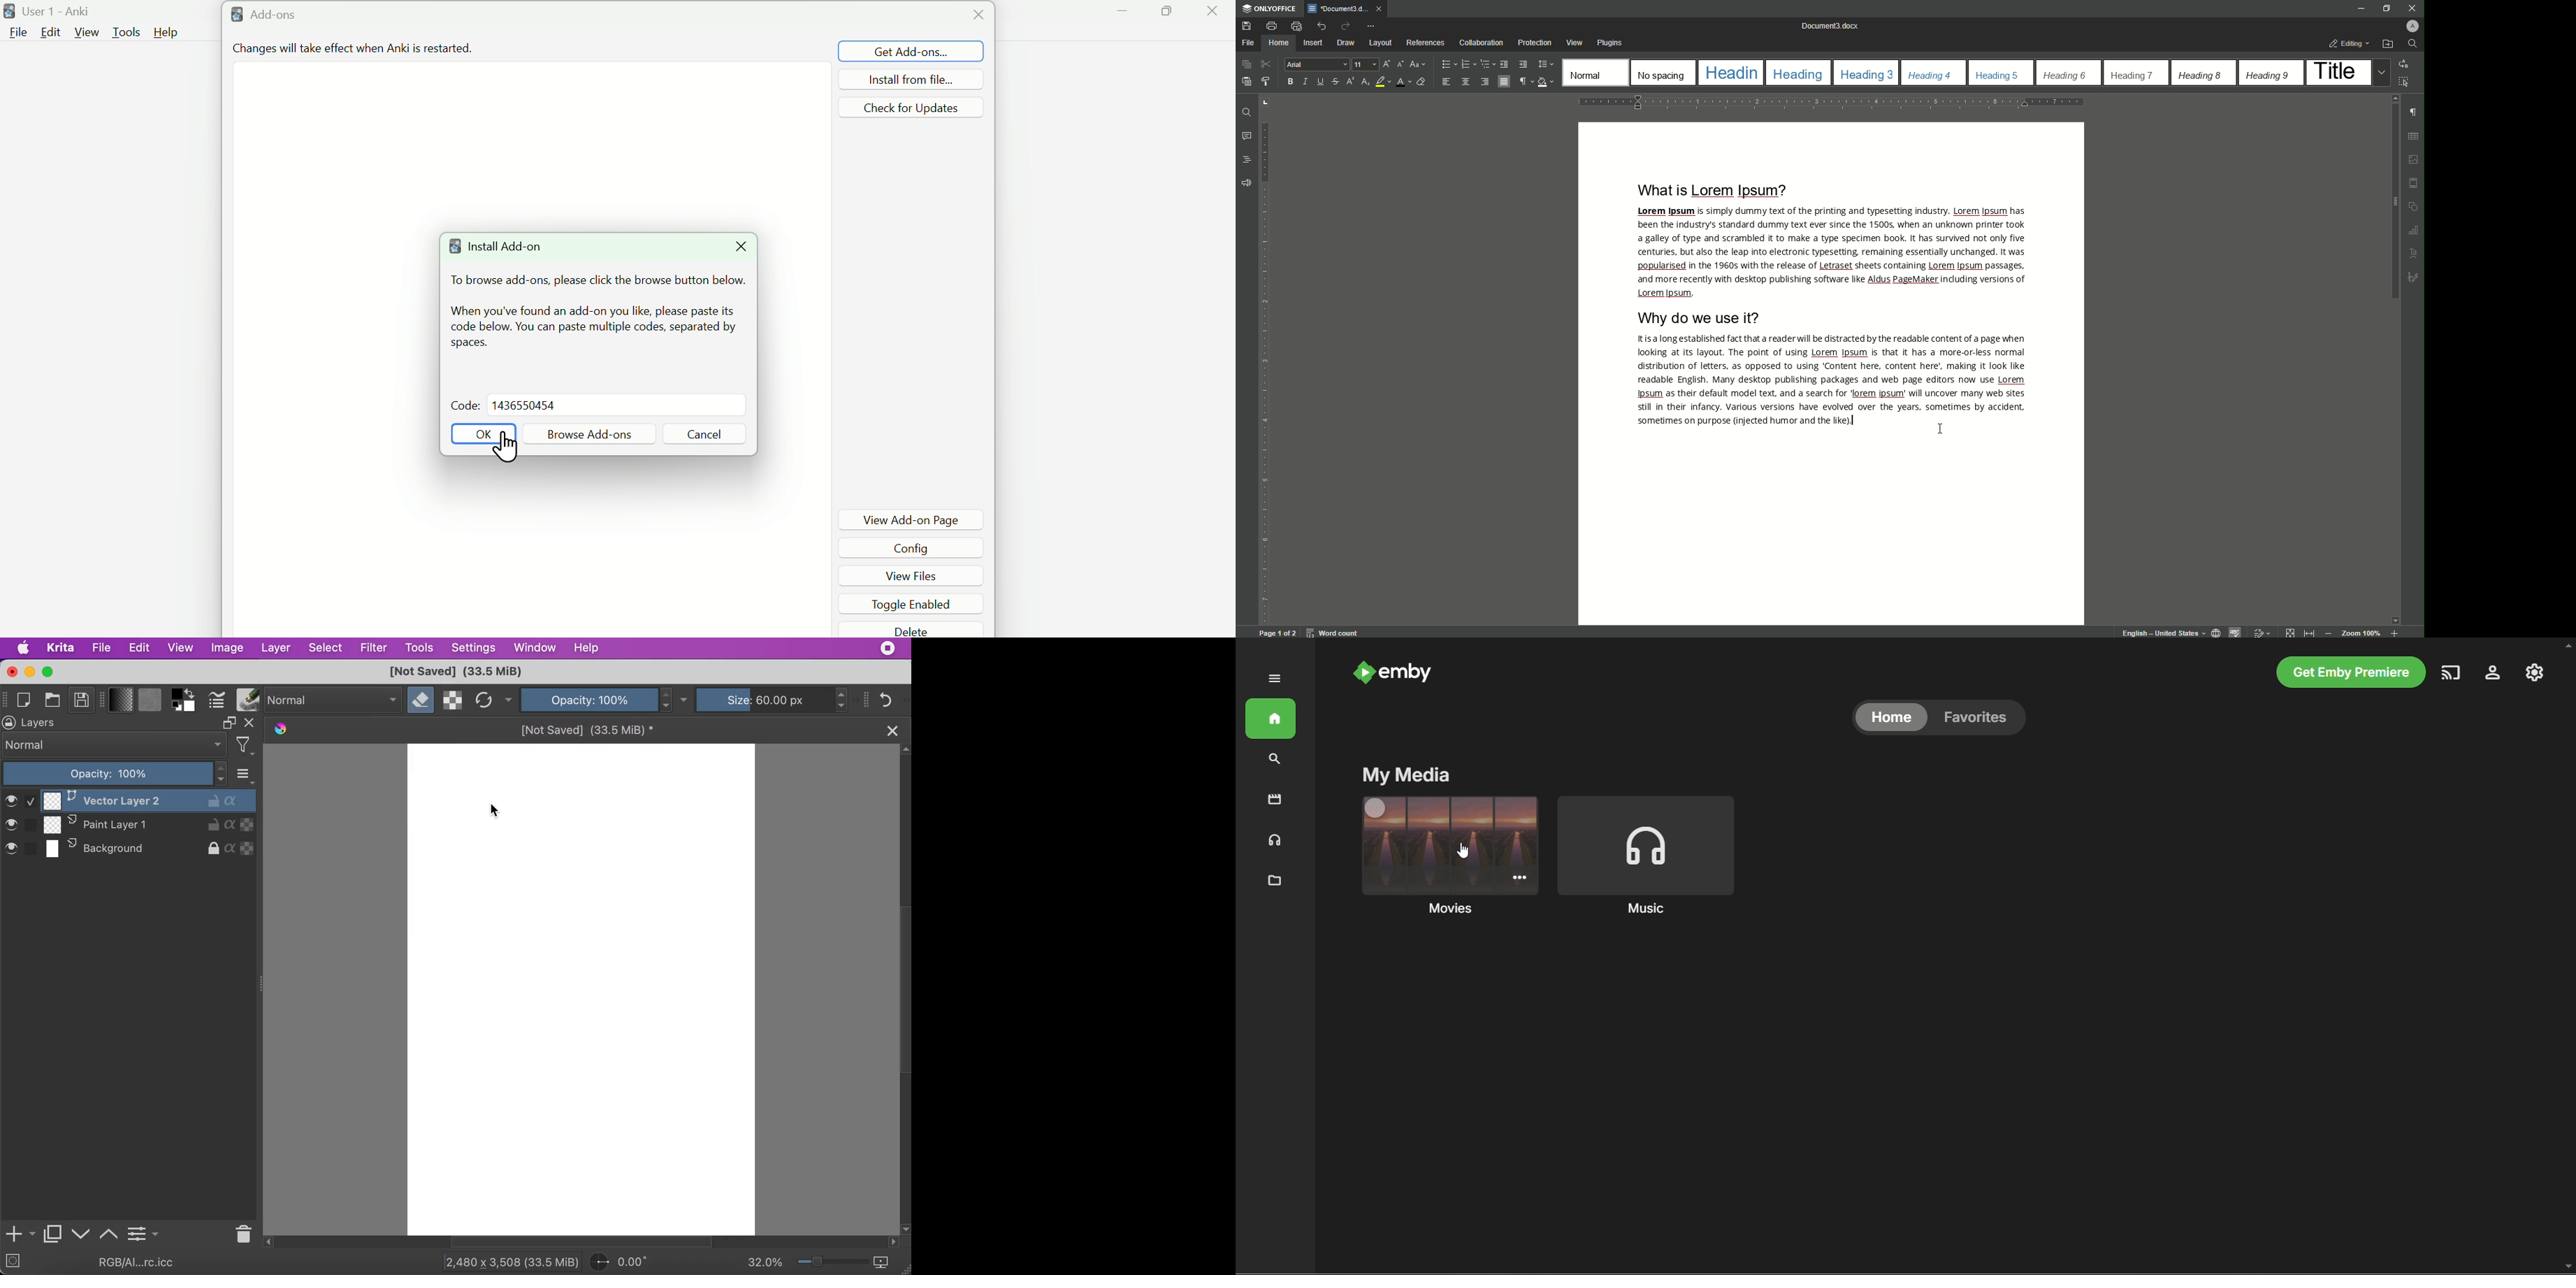  Describe the element at coordinates (1280, 43) in the screenshot. I see `Home` at that location.